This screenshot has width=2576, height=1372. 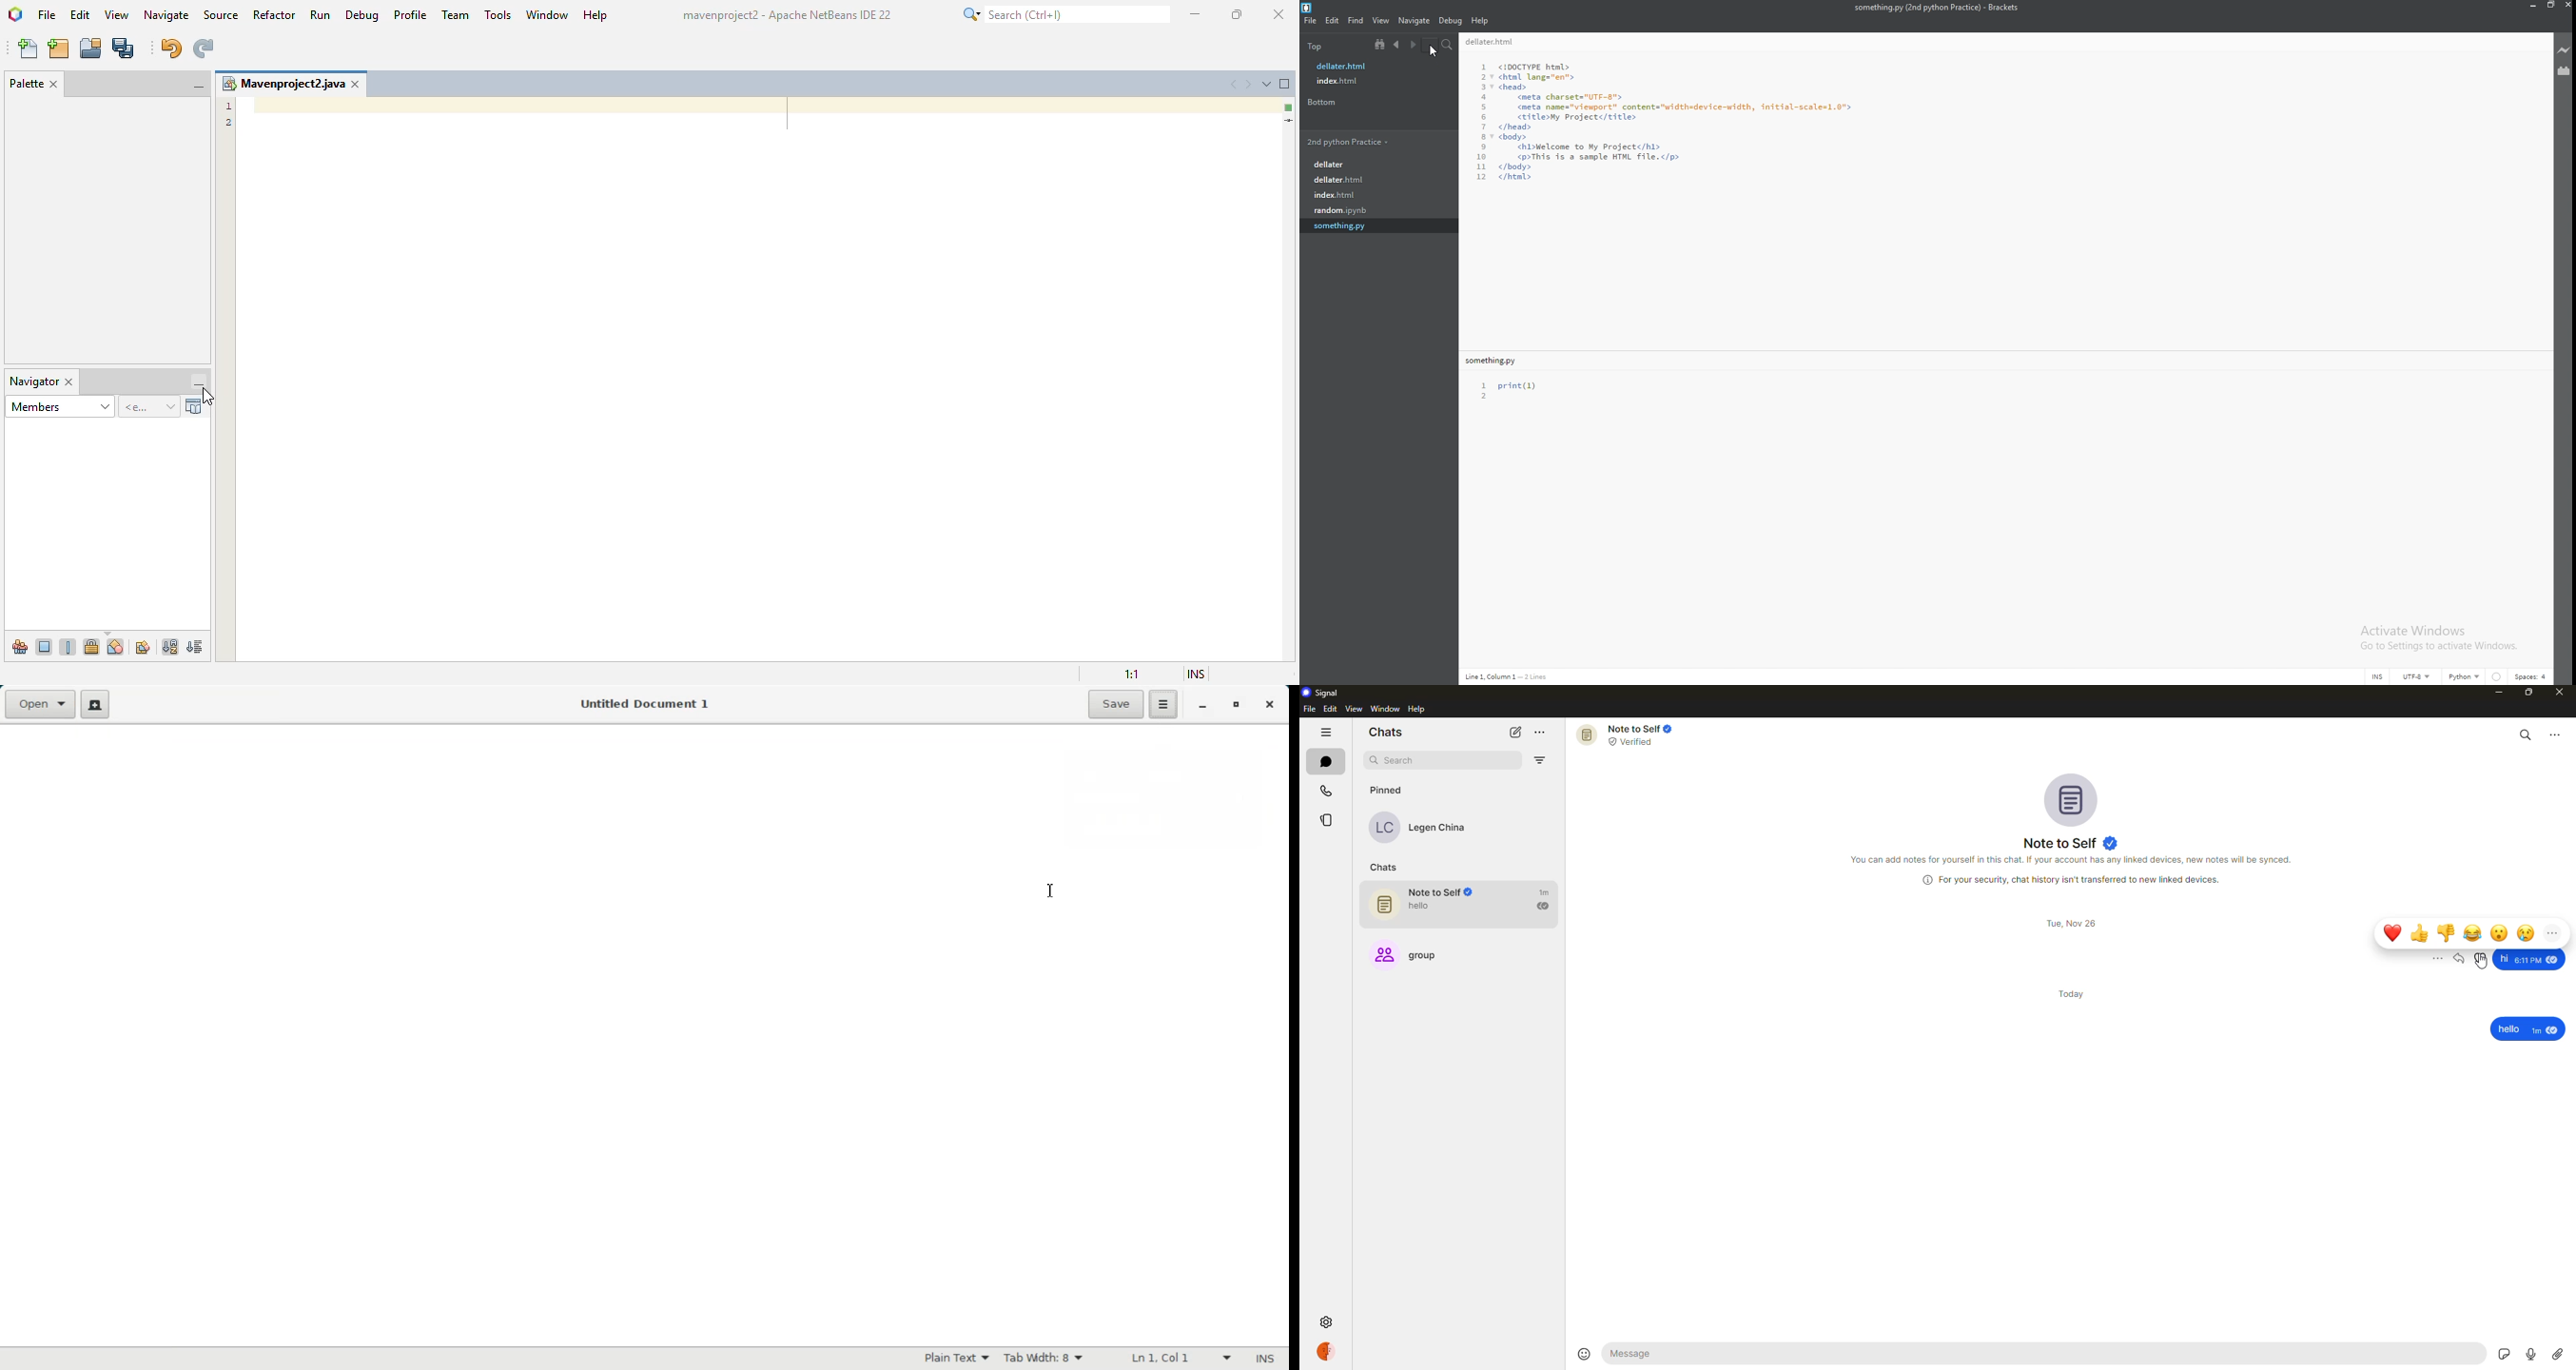 I want to click on contact, so click(x=1427, y=828).